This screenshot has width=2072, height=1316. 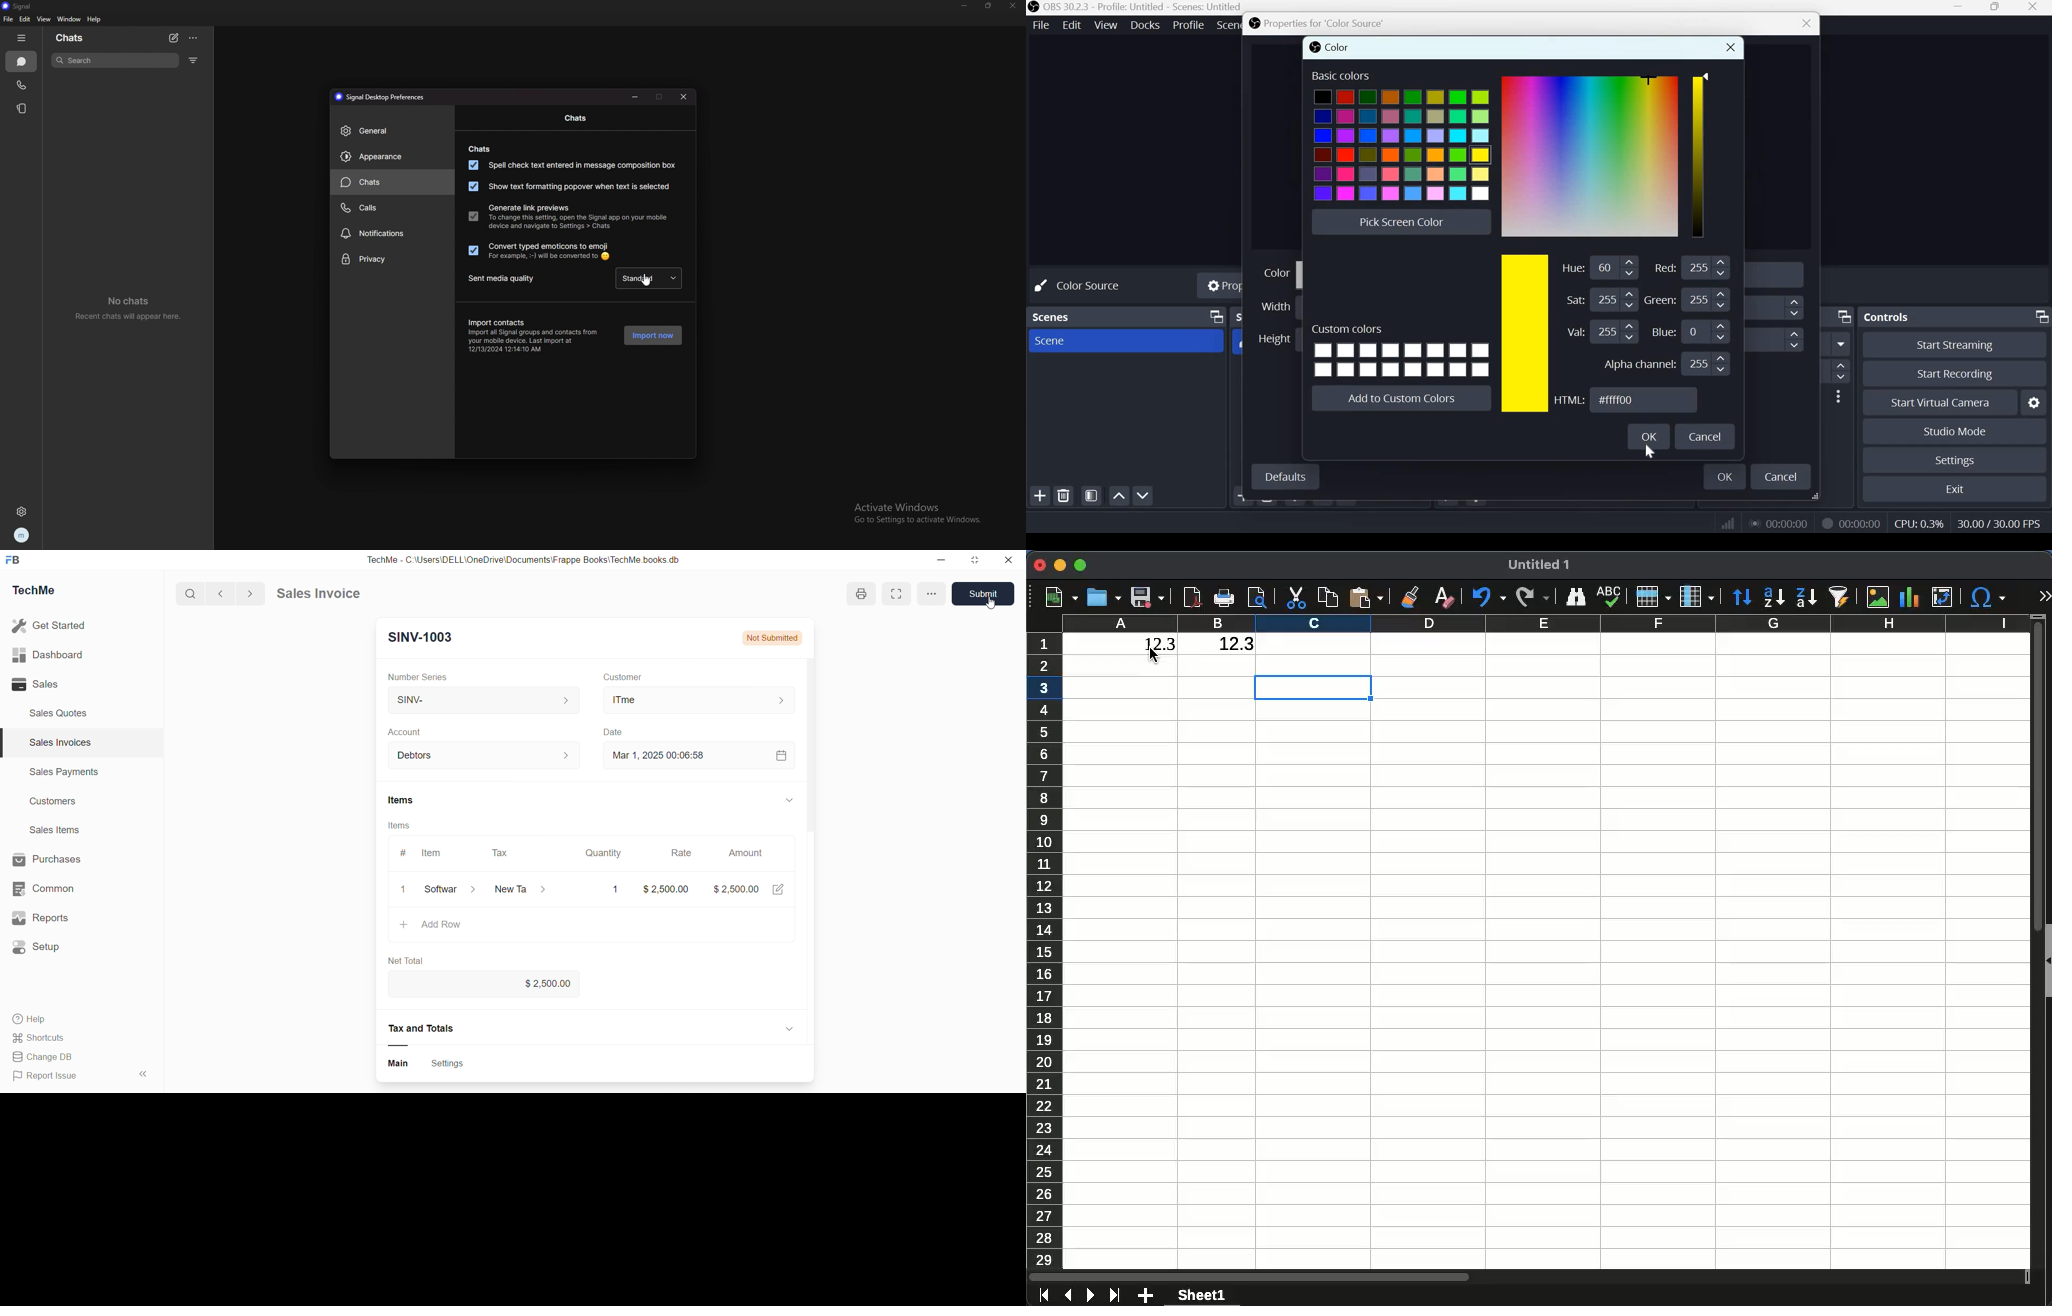 I want to click on Items, so click(x=406, y=827).